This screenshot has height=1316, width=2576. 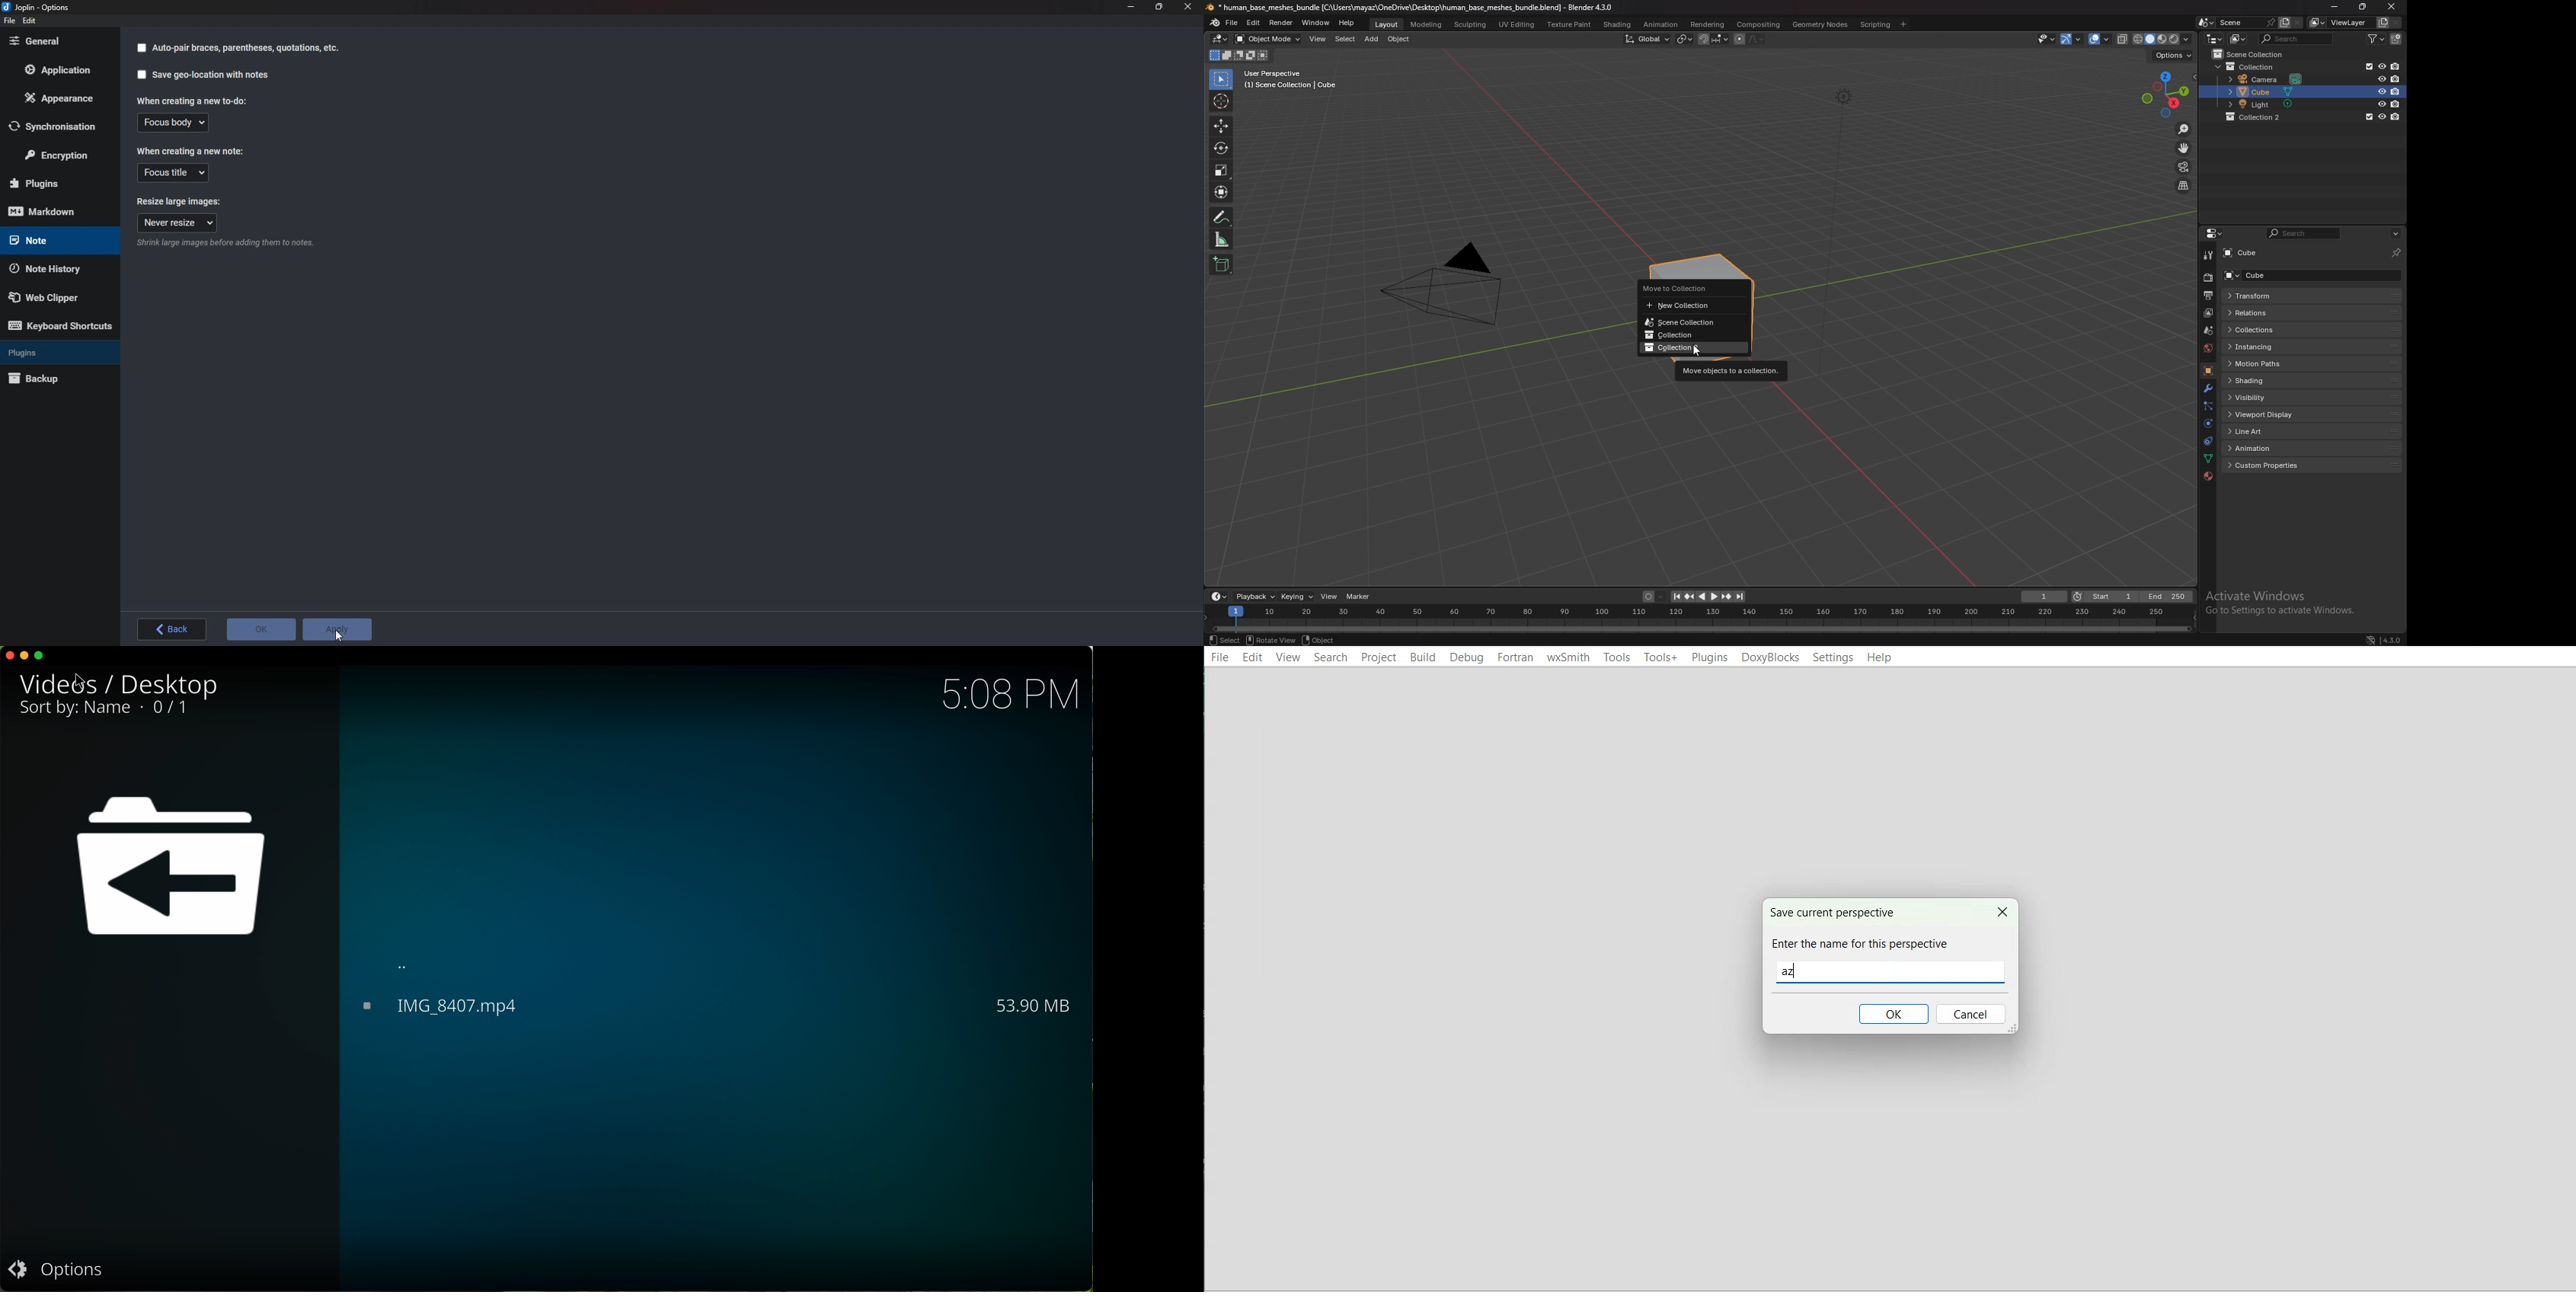 I want to click on Search, so click(x=1331, y=657).